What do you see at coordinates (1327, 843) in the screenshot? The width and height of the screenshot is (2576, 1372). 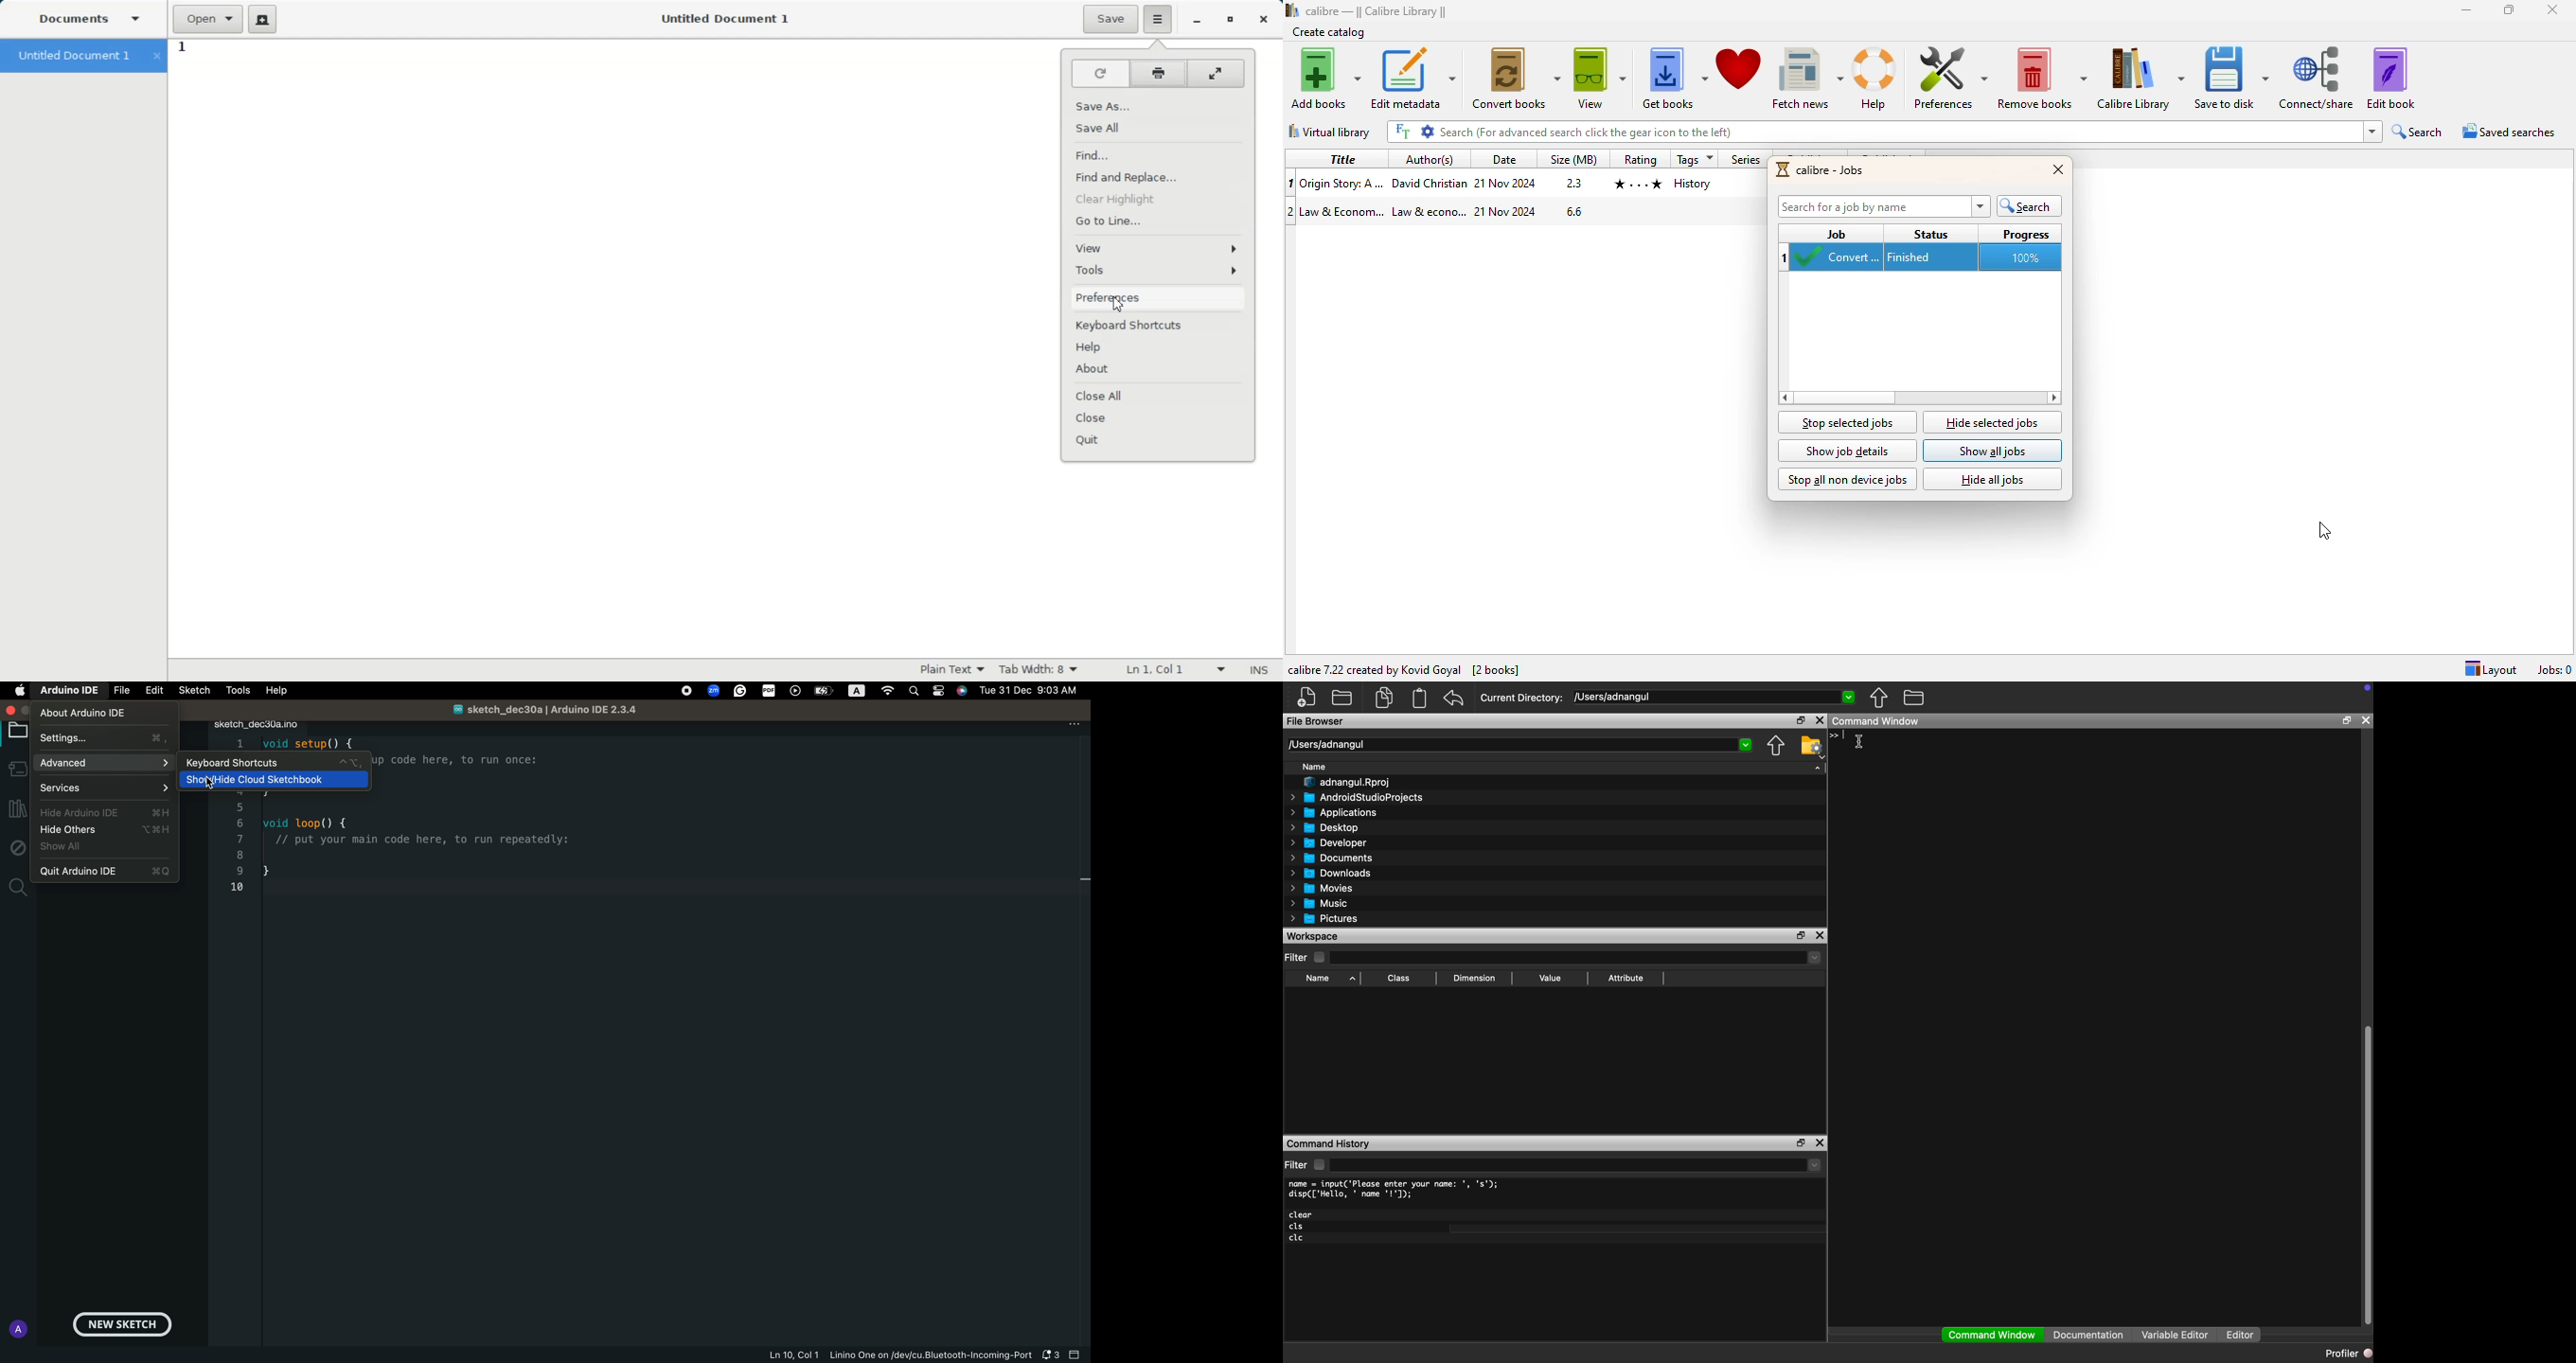 I see `Developer` at bounding box center [1327, 843].